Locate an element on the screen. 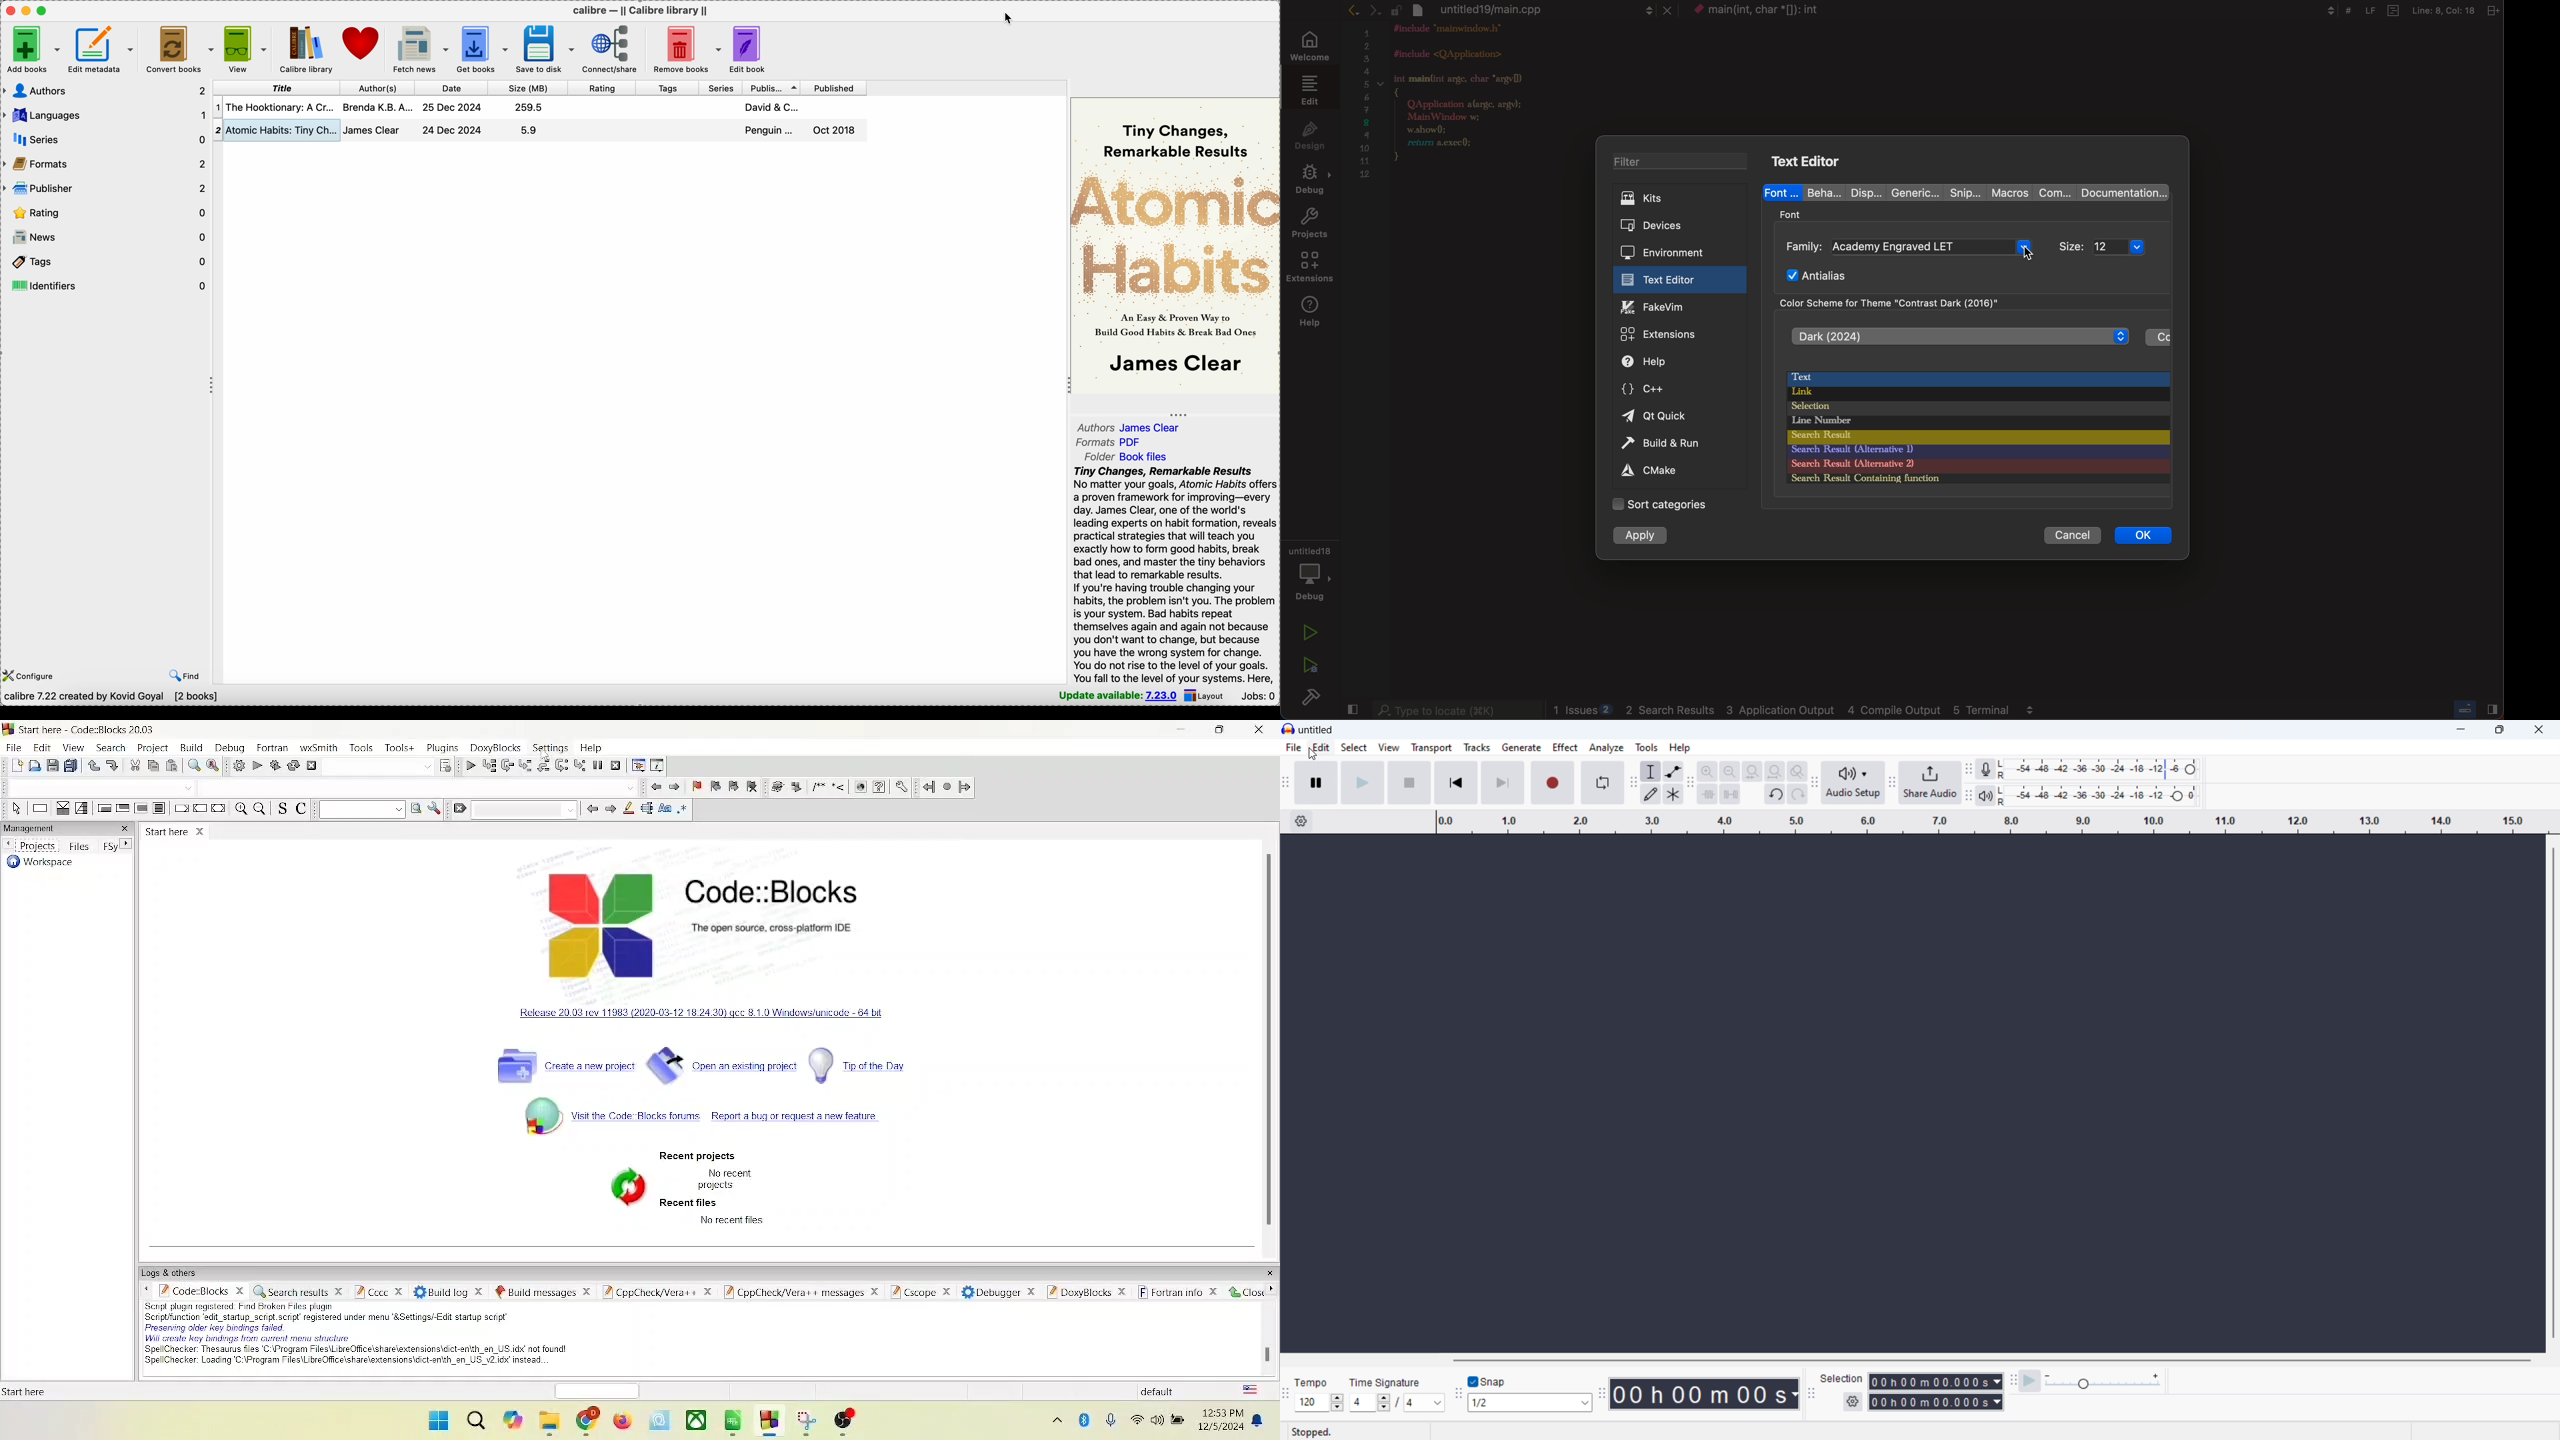 This screenshot has width=2576, height=1456. microphone is located at coordinates (1112, 1422).